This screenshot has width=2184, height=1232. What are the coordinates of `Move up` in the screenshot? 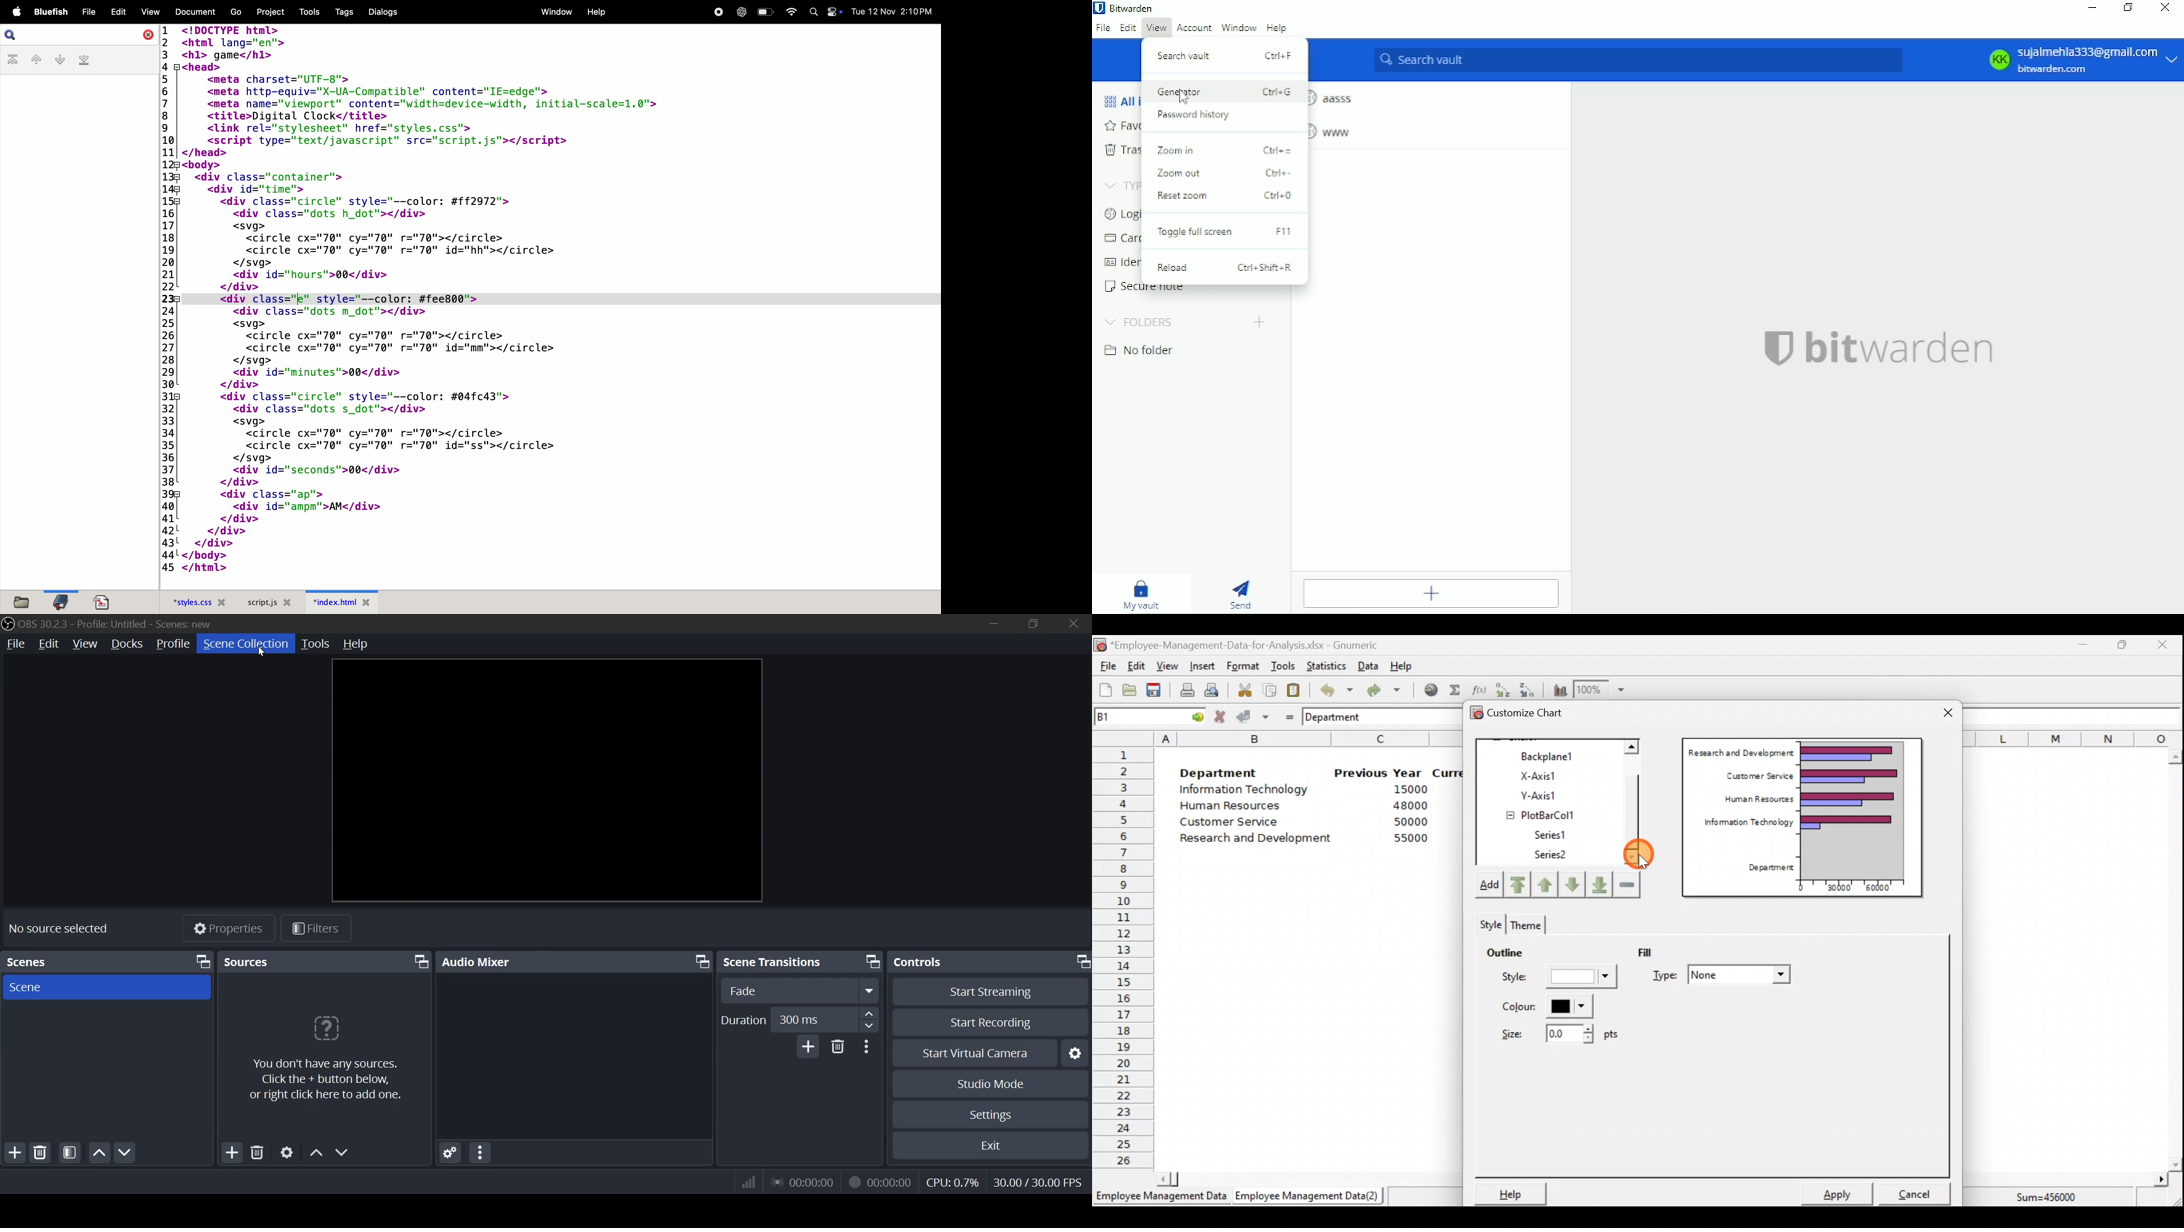 It's located at (1545, 883).